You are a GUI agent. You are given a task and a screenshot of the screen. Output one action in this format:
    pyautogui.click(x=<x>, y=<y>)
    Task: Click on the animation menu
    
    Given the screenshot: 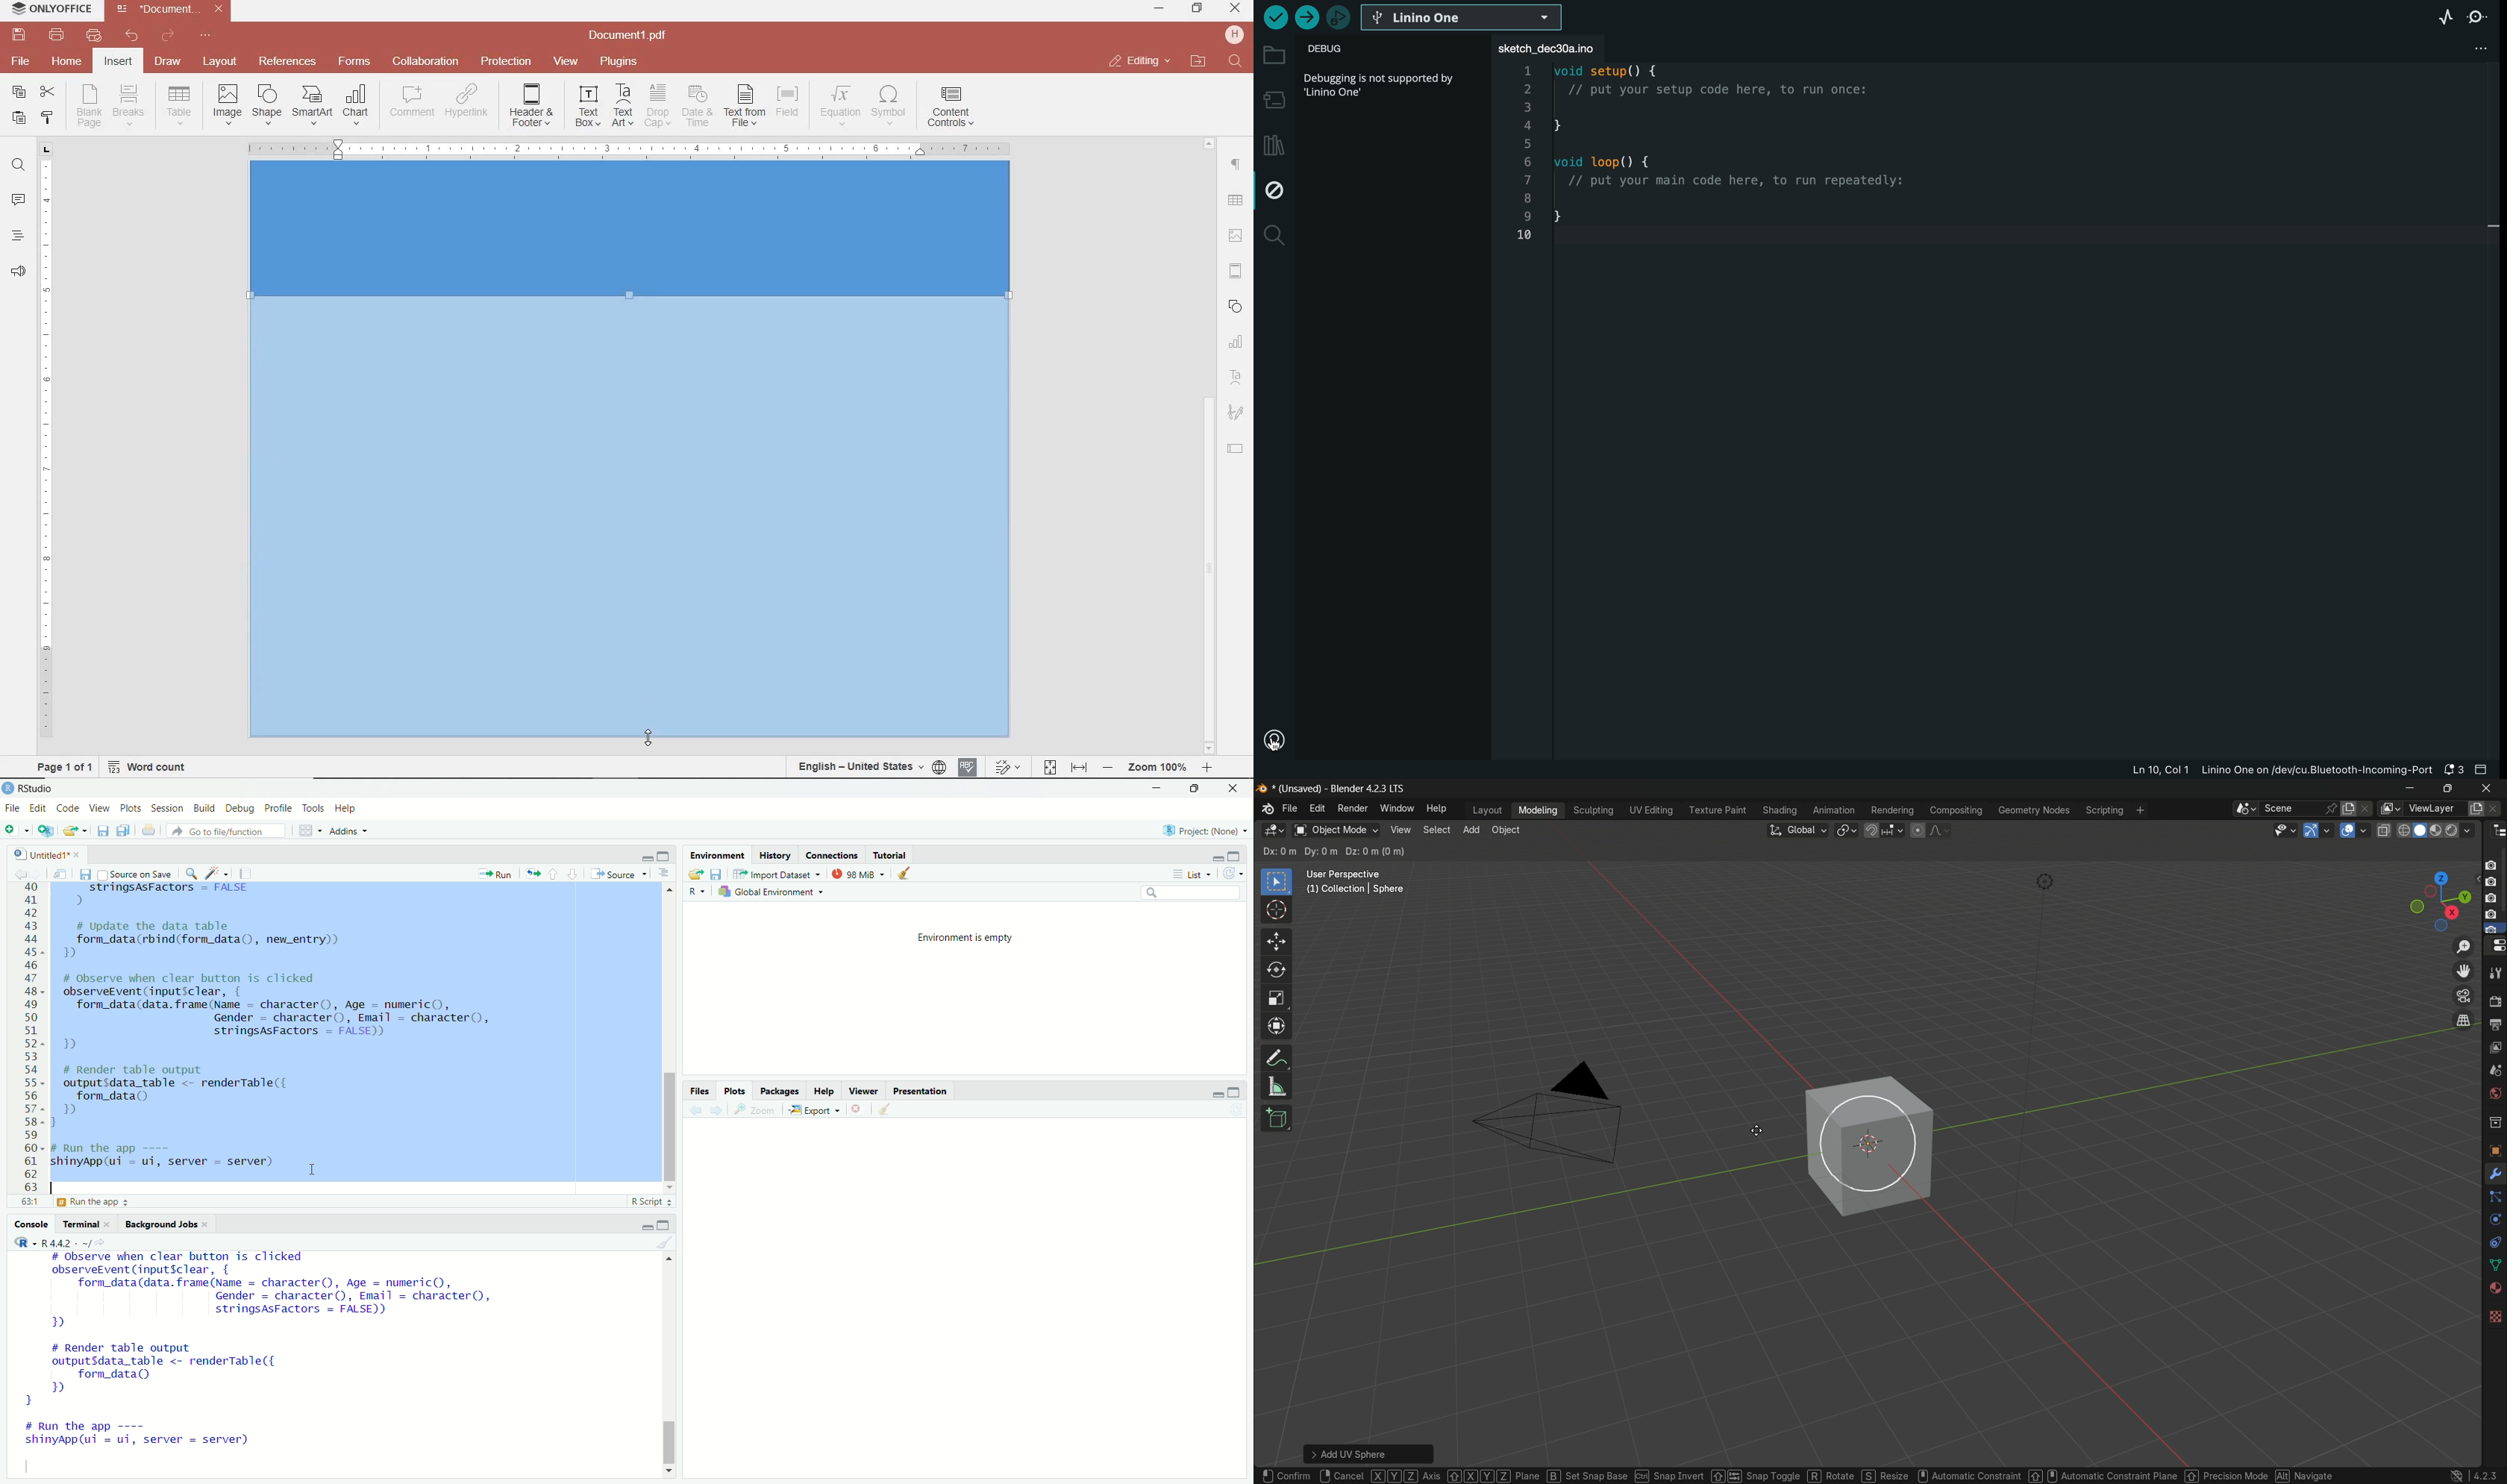 What is the action you would take?
    pyautogui.click(x=1836, y=810)
    